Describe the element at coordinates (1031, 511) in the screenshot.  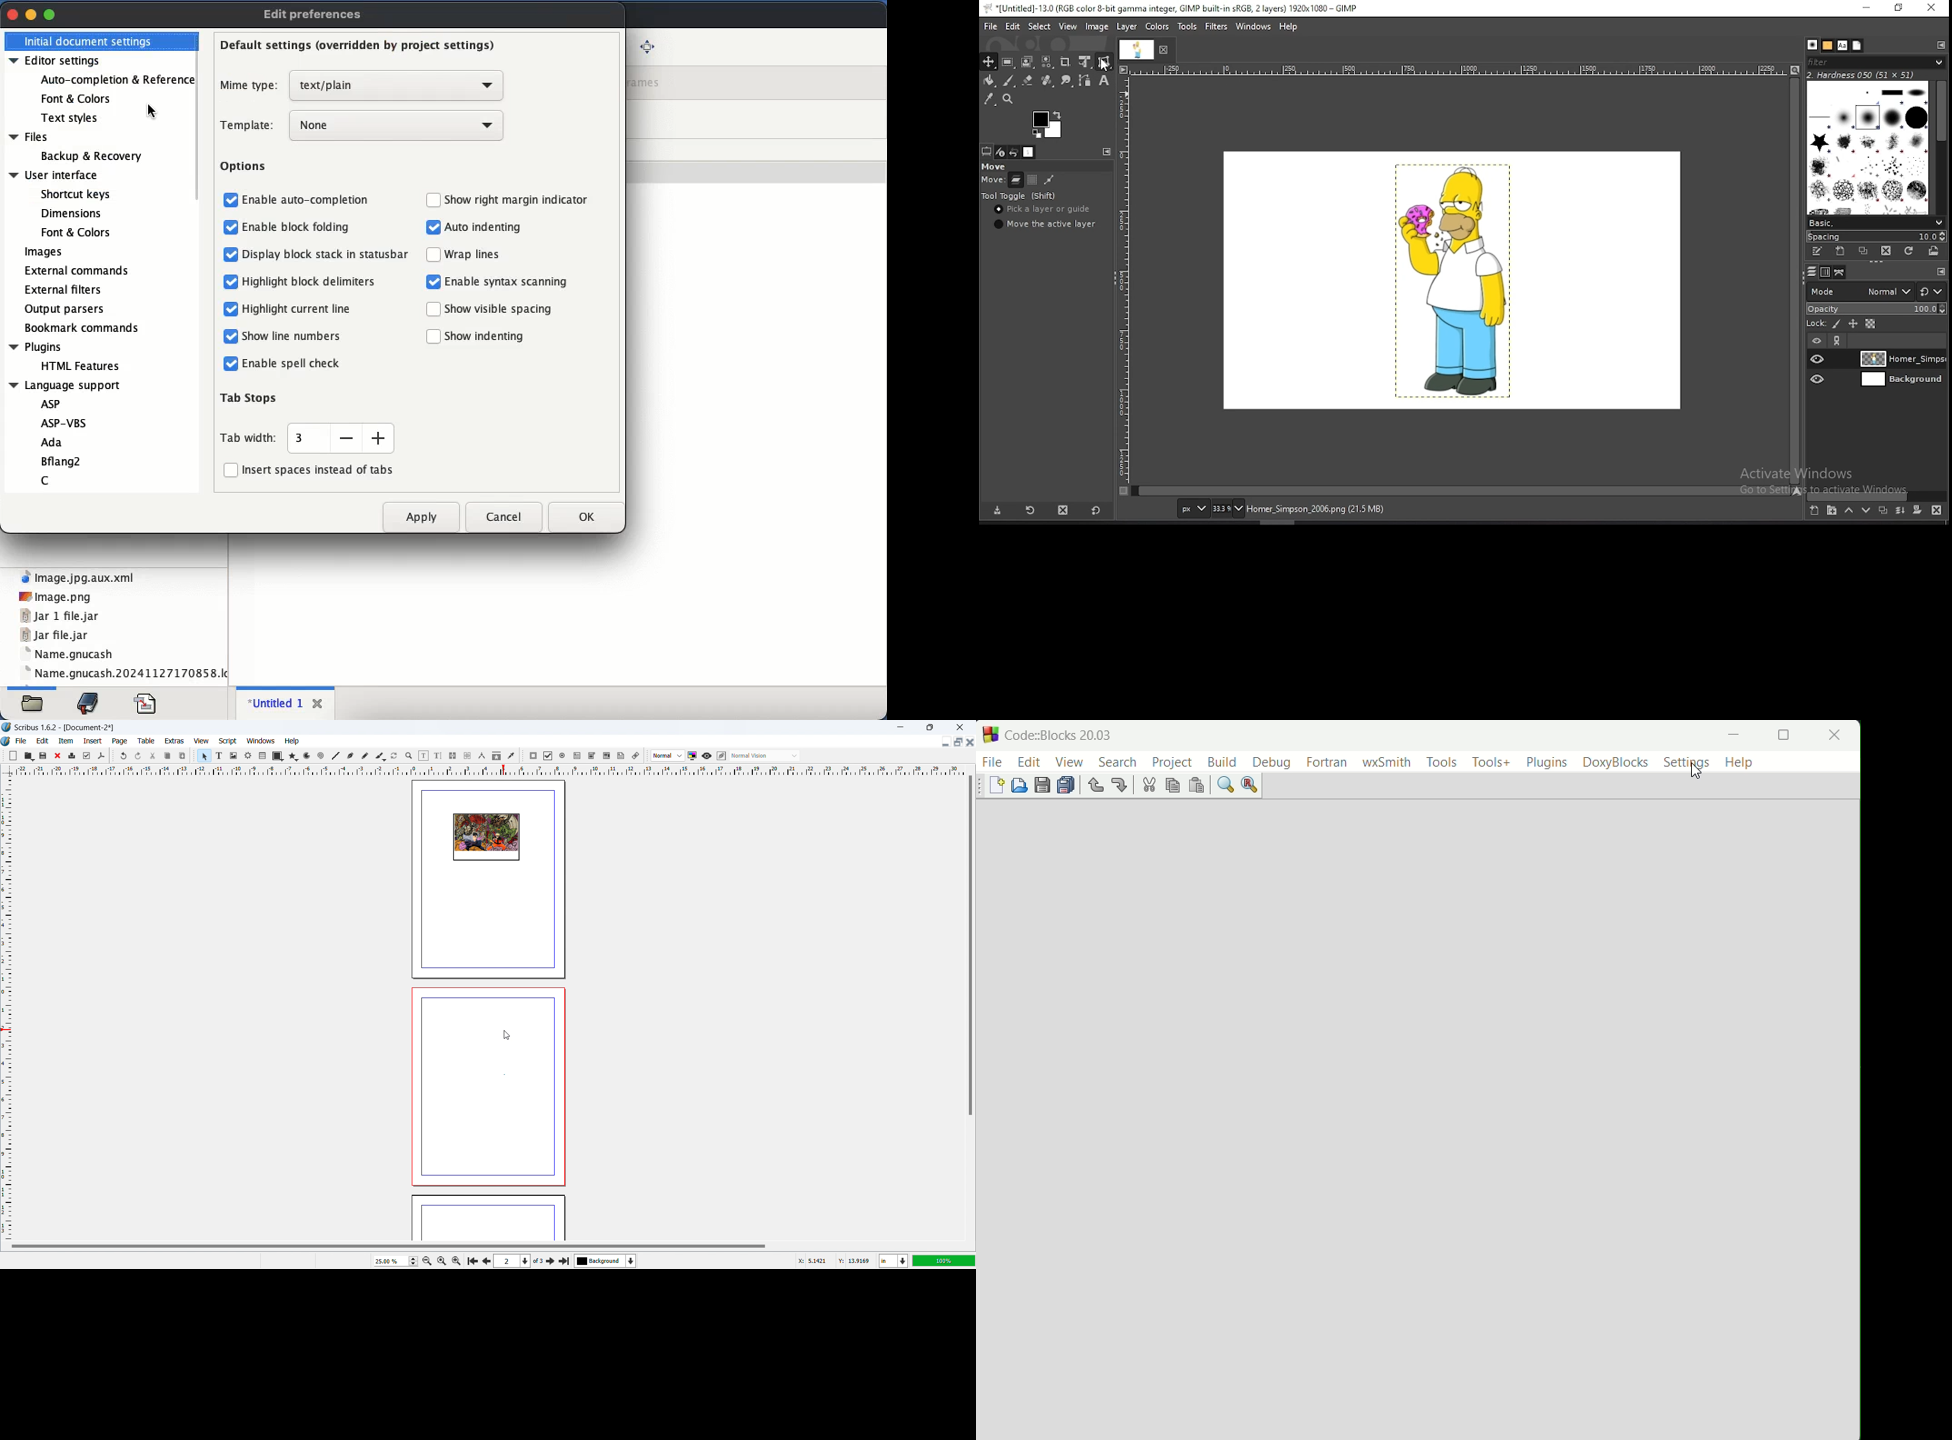
I see `restore tool preset` at that location.